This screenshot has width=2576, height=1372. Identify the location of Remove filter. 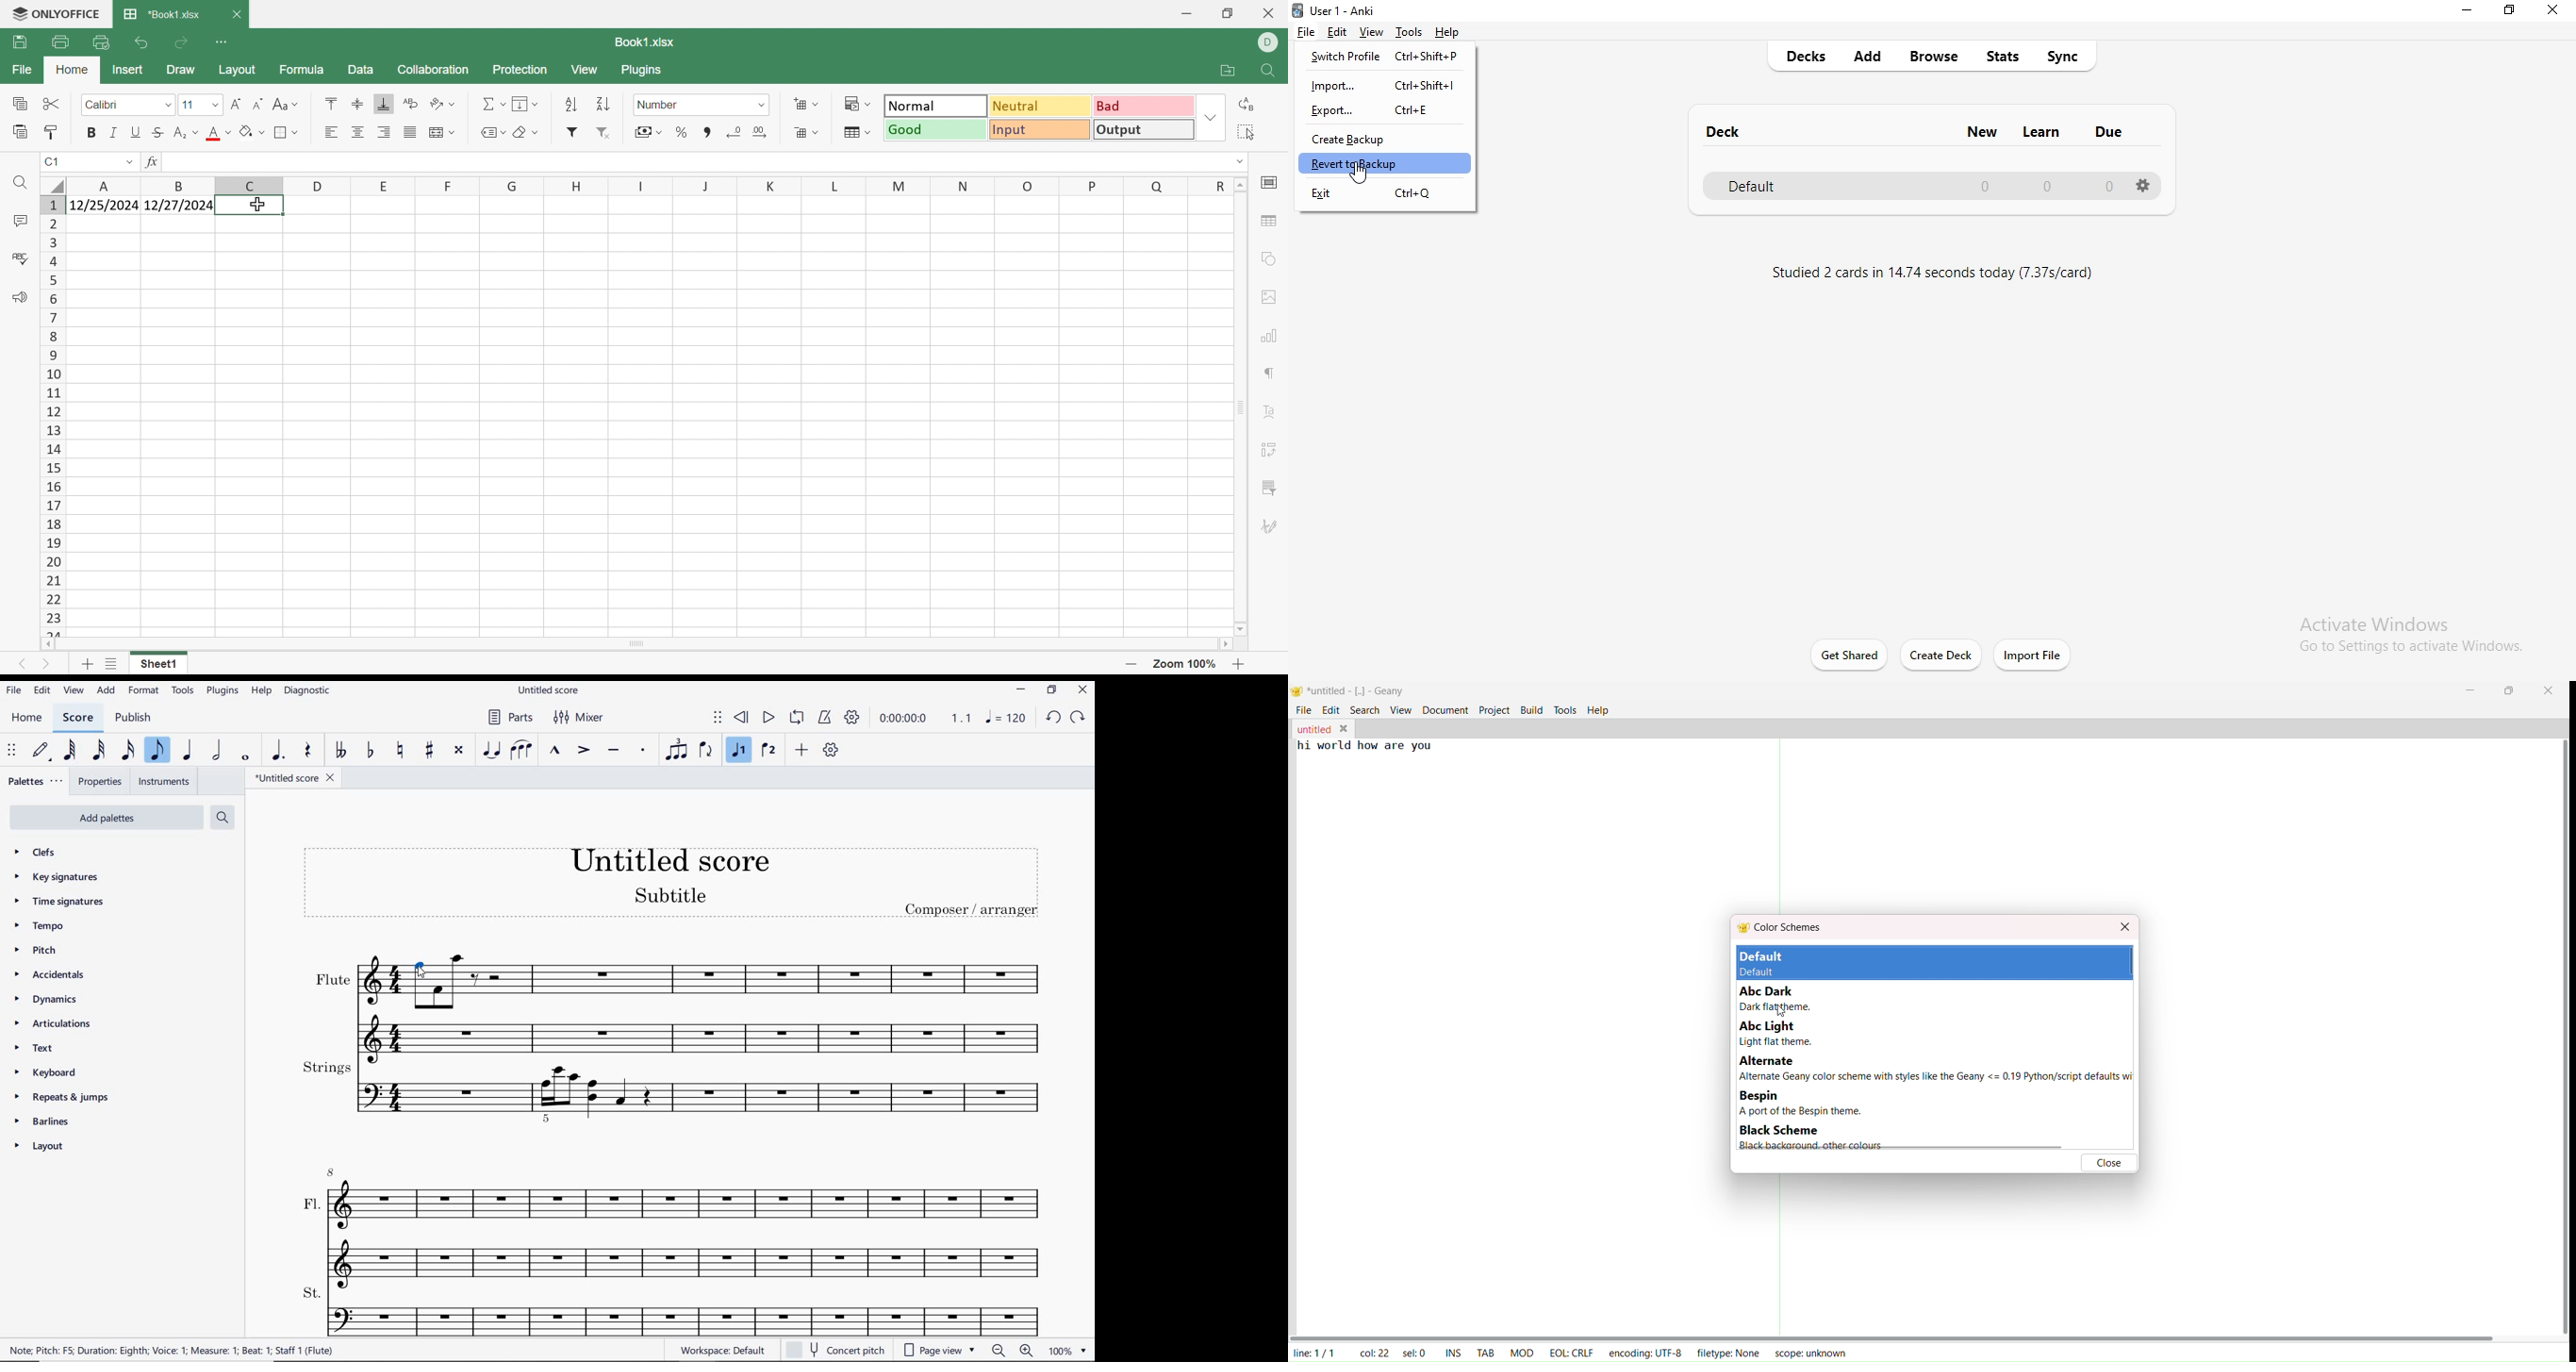
(604, 133).